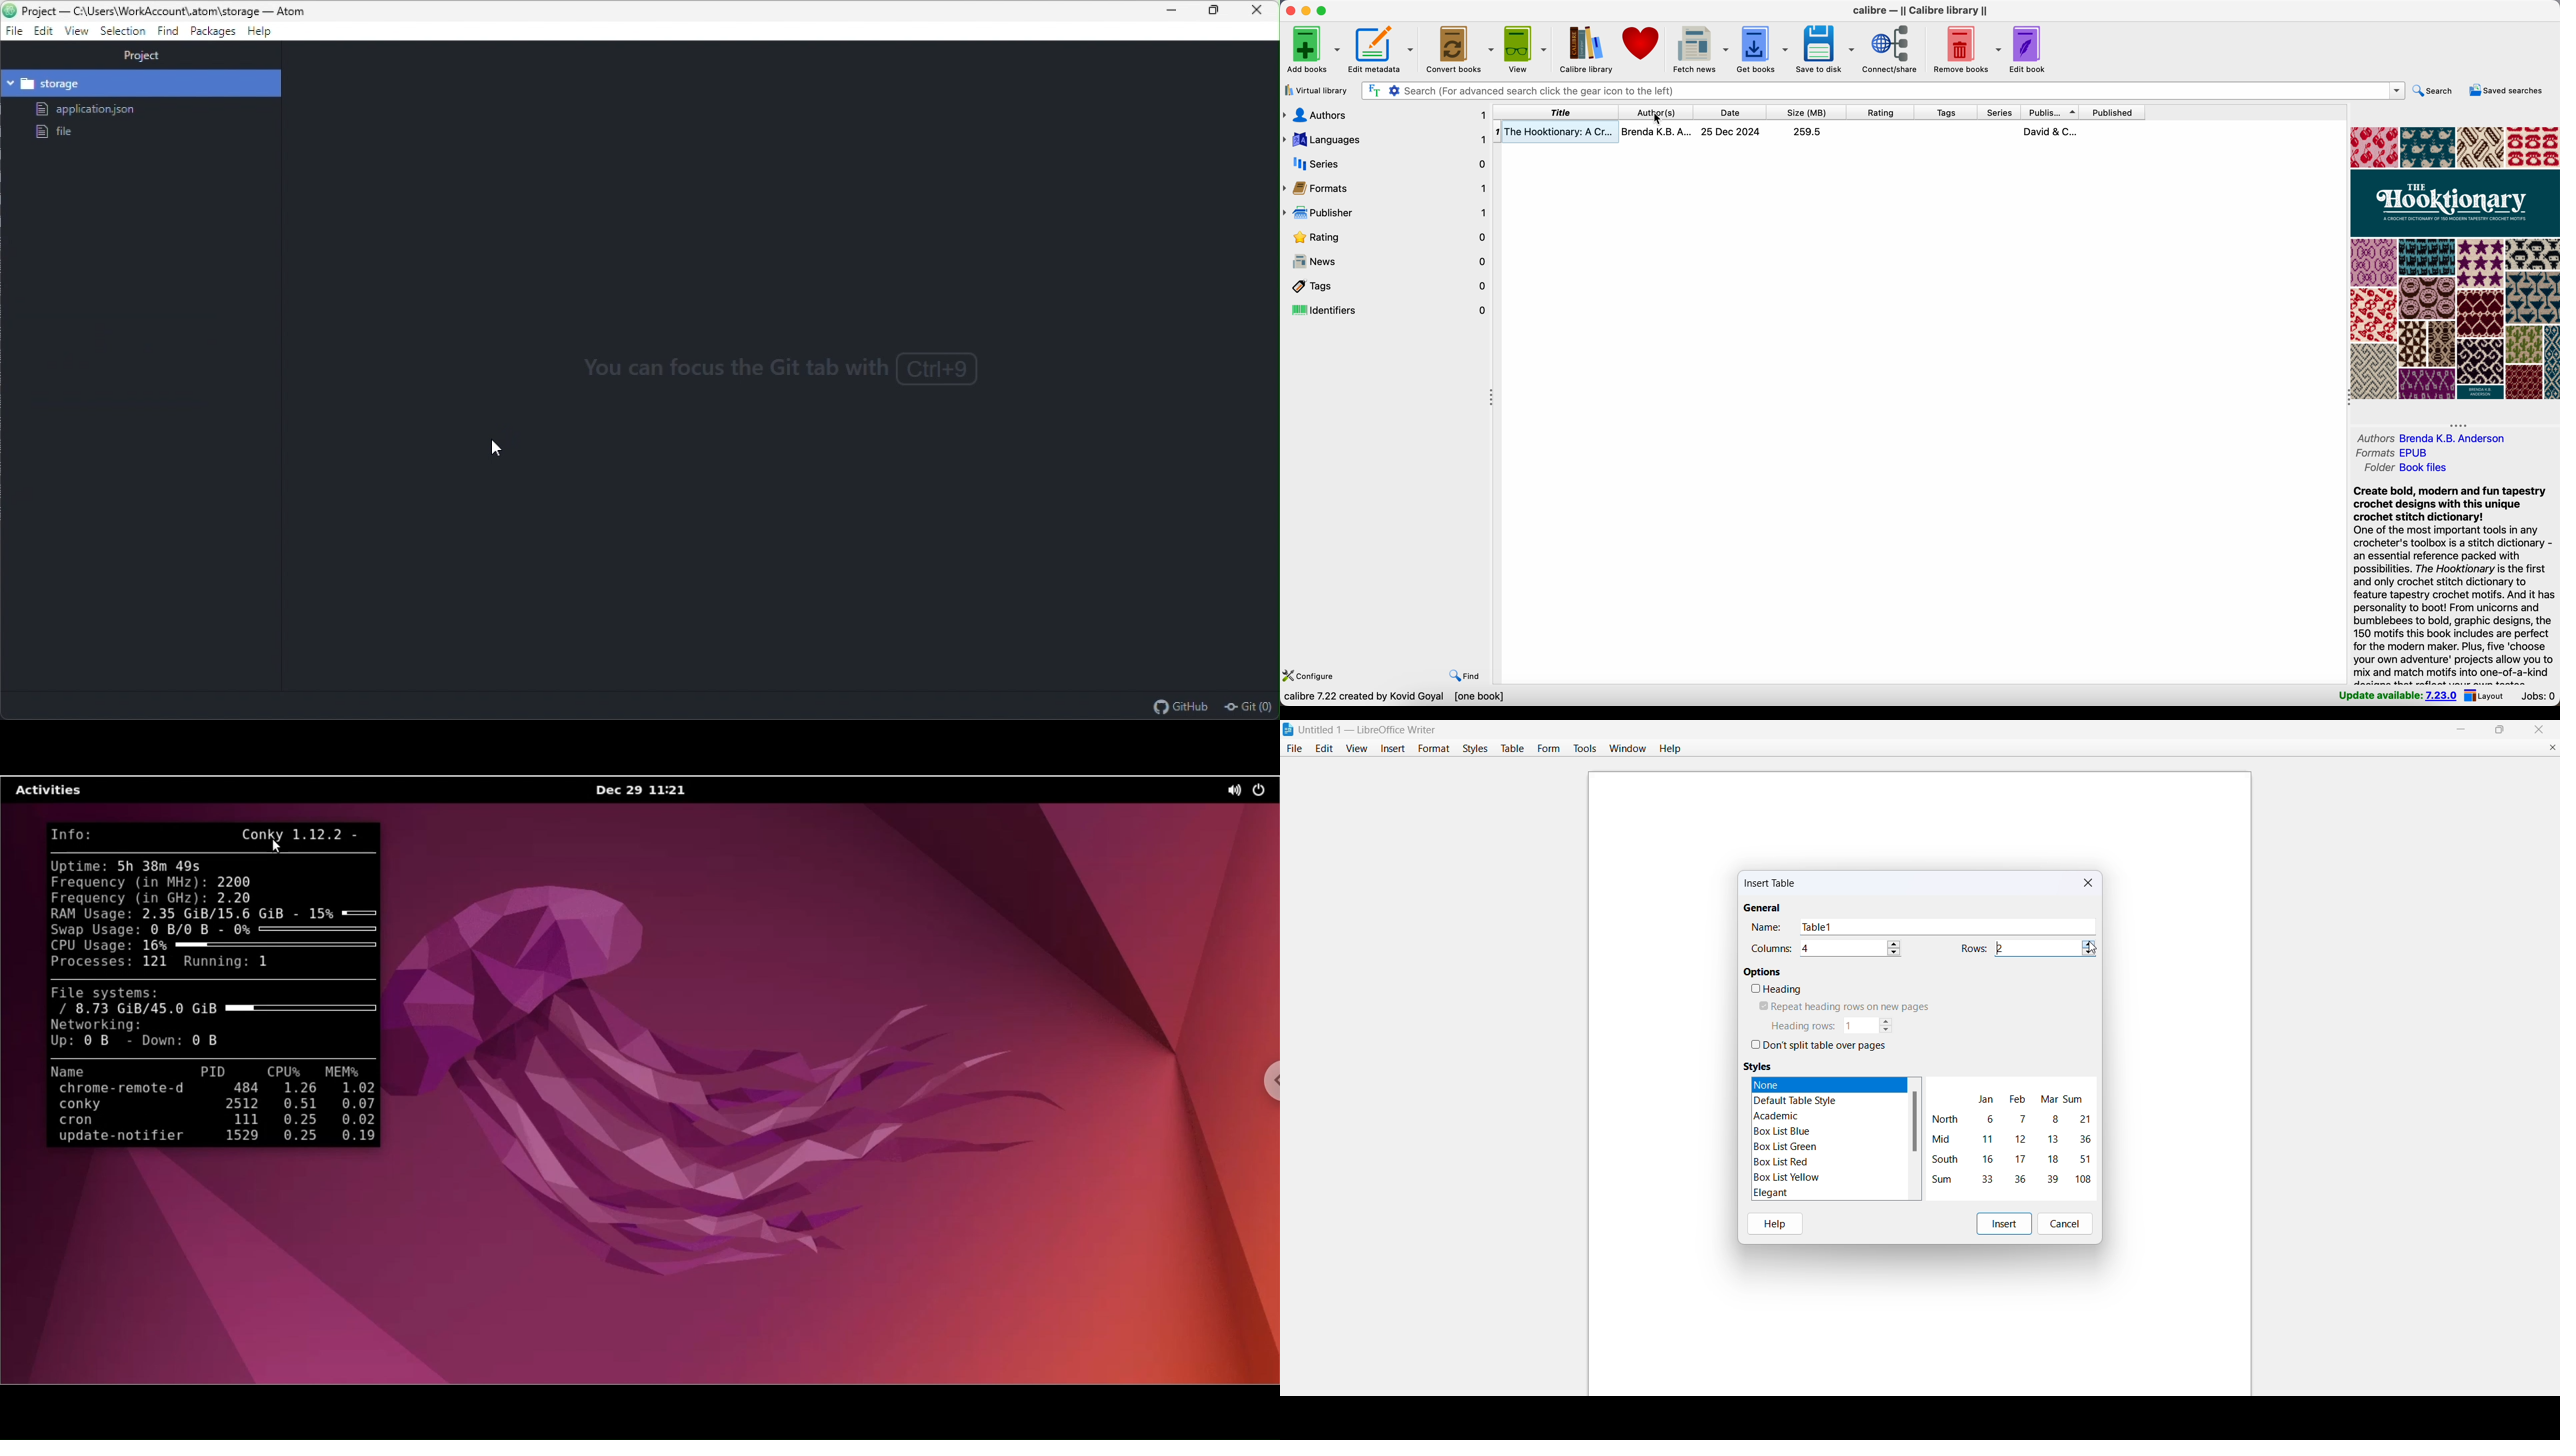 The height and width of the screenshot is (1456, 2576). What do you see at coordinates (2036, 948) in the screenshot?
I see `number of rows 2` at bounding box center [2036, 948].